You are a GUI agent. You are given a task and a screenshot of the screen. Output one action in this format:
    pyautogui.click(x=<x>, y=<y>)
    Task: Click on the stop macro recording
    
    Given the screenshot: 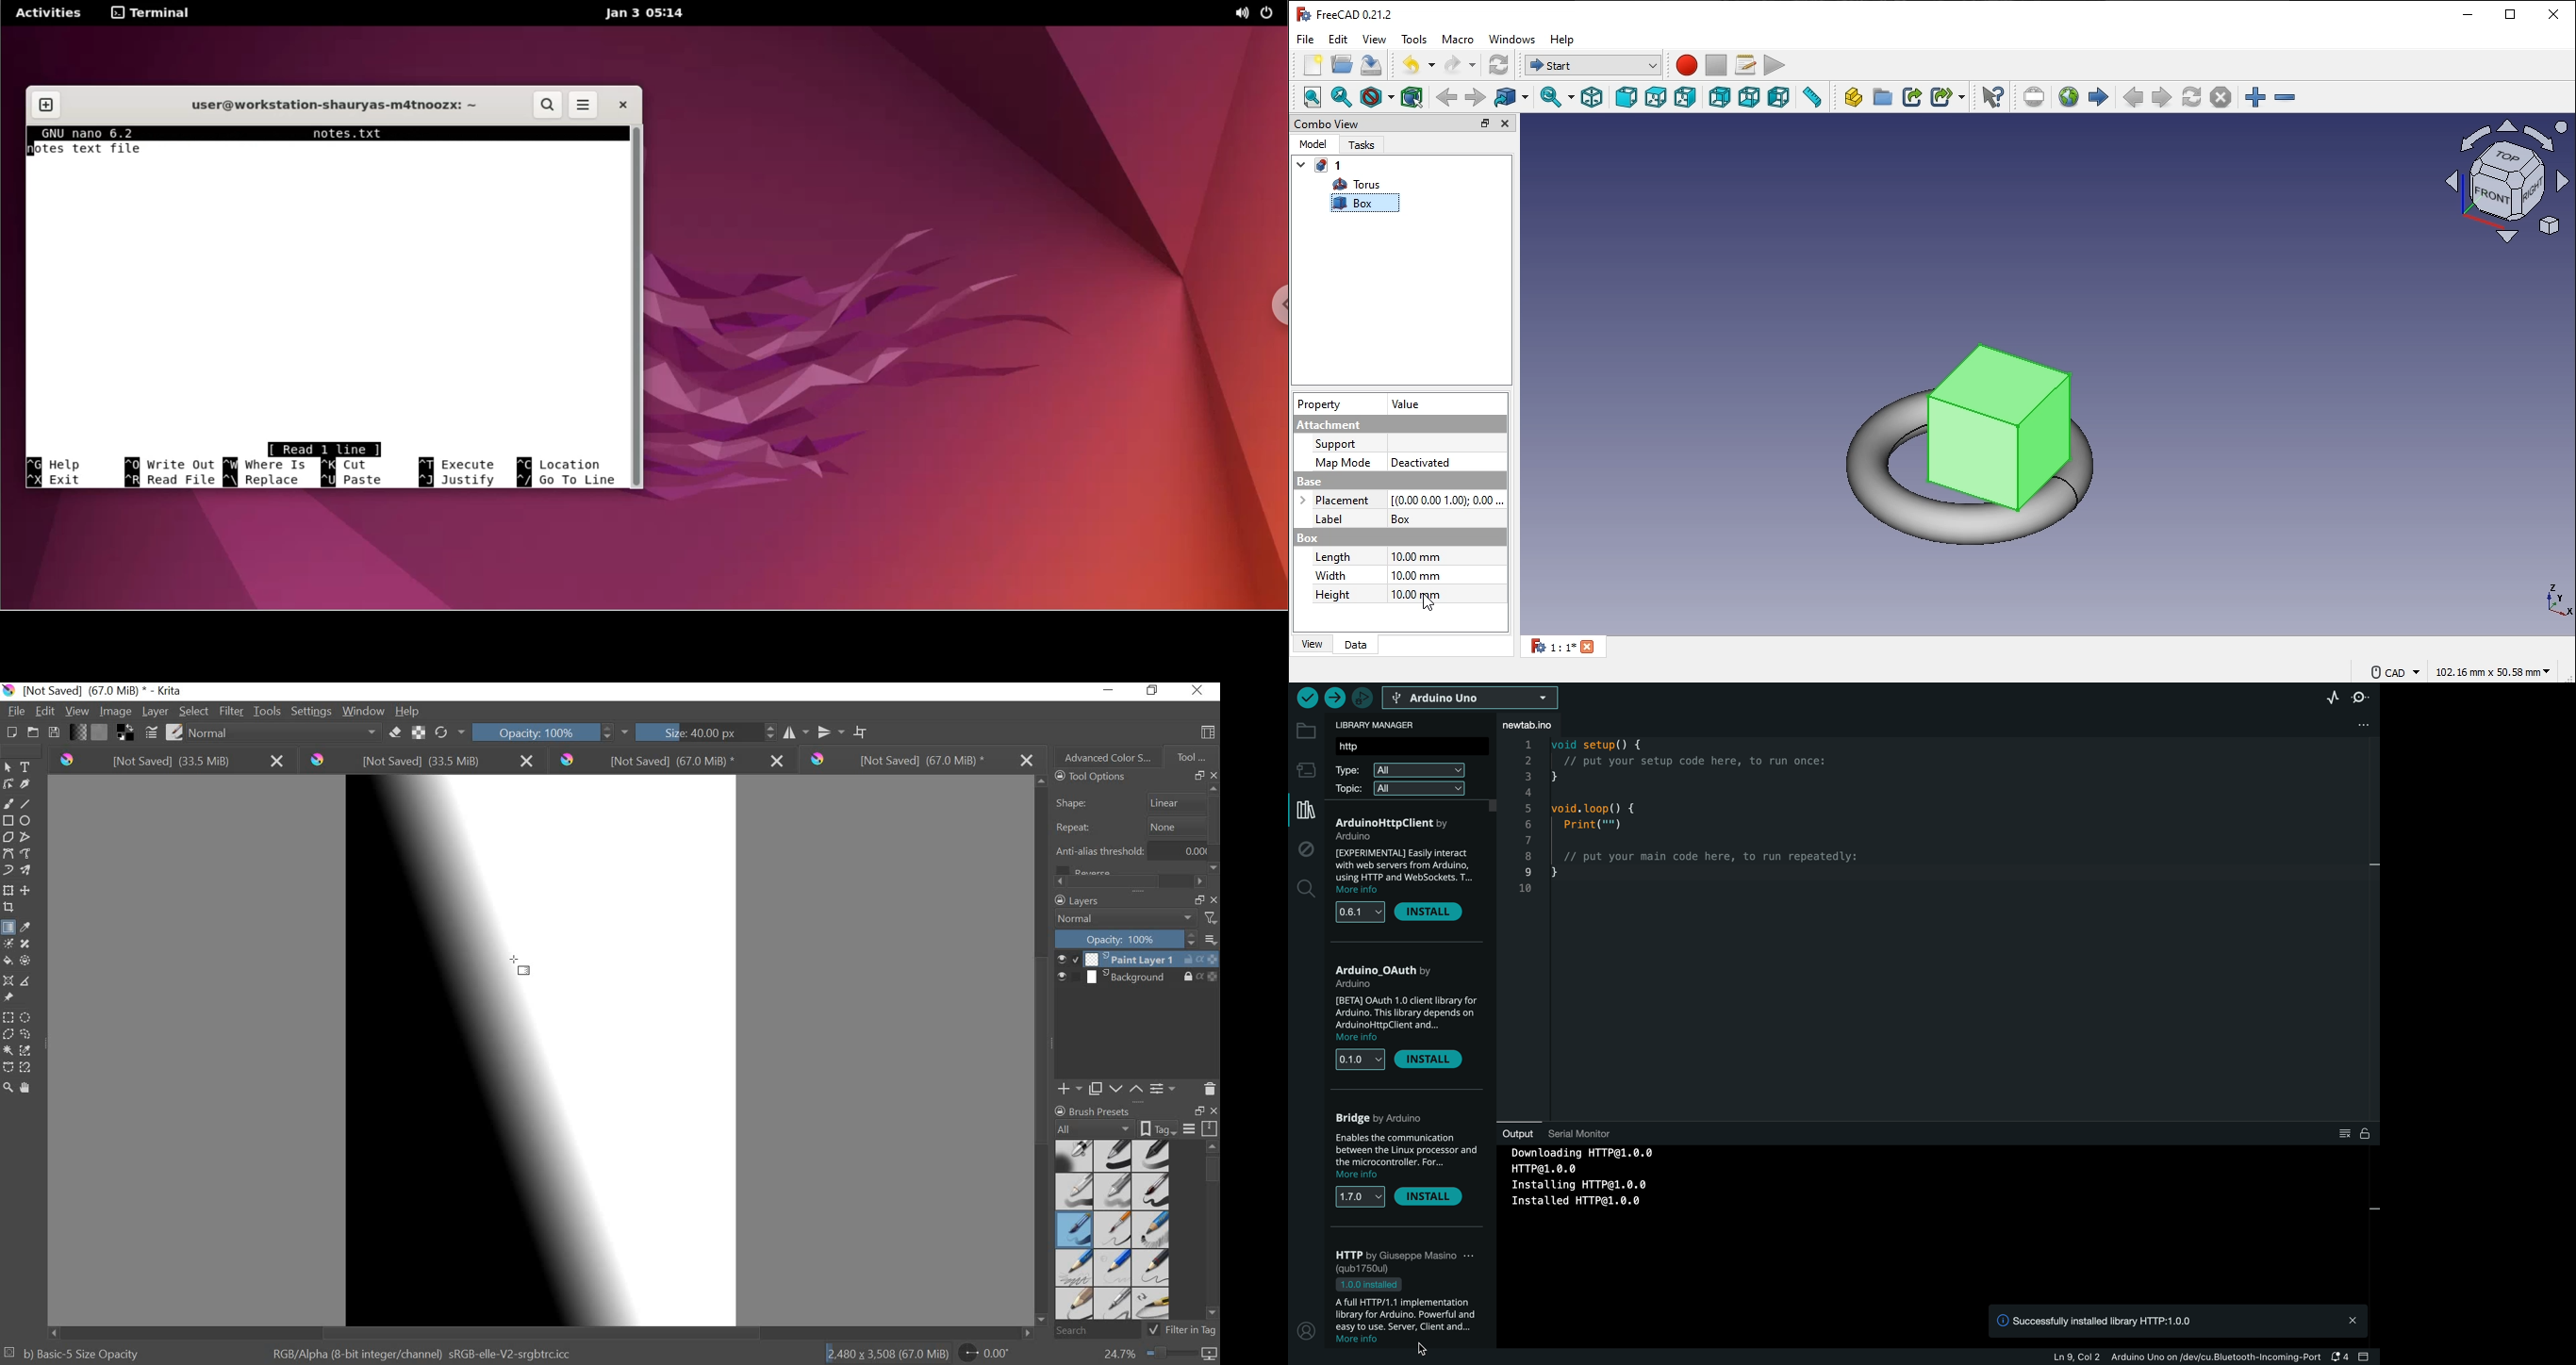 What is the action you would take?
    pyautogui.click(x=1715, y=66)
    